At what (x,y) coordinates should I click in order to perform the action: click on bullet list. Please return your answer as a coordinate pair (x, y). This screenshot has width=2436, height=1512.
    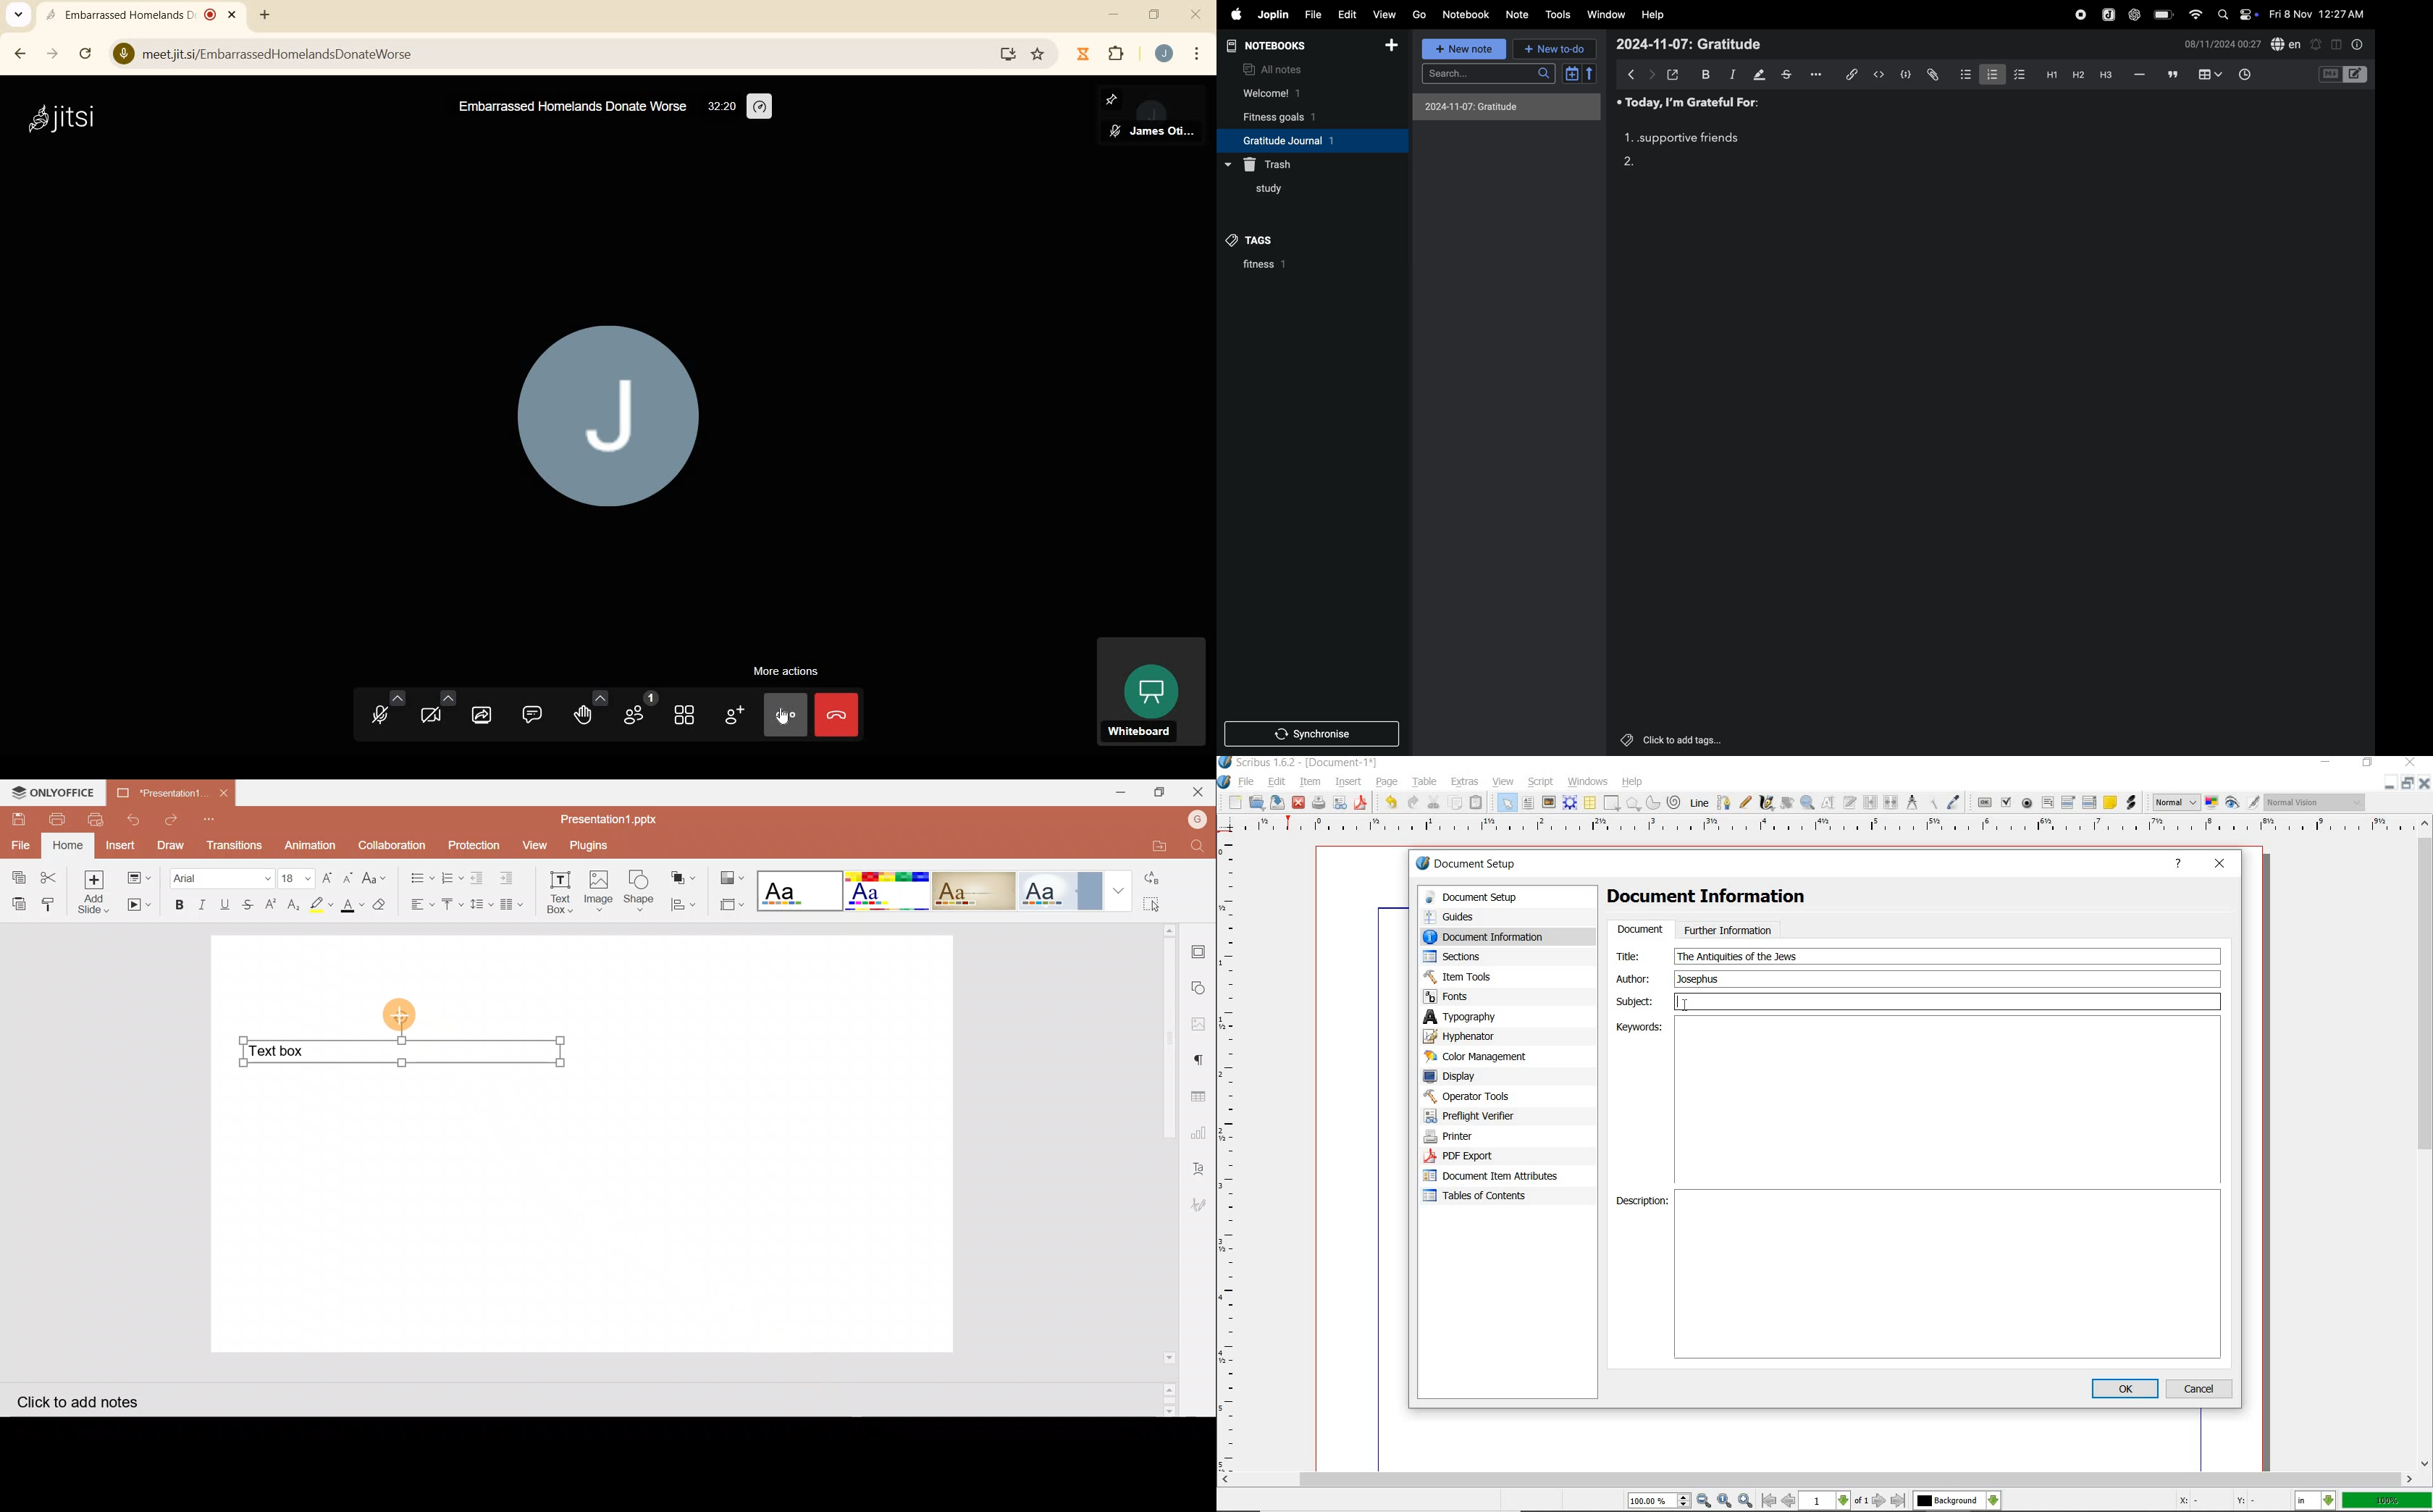
    Looking at the image, I should click on (1961, 74).